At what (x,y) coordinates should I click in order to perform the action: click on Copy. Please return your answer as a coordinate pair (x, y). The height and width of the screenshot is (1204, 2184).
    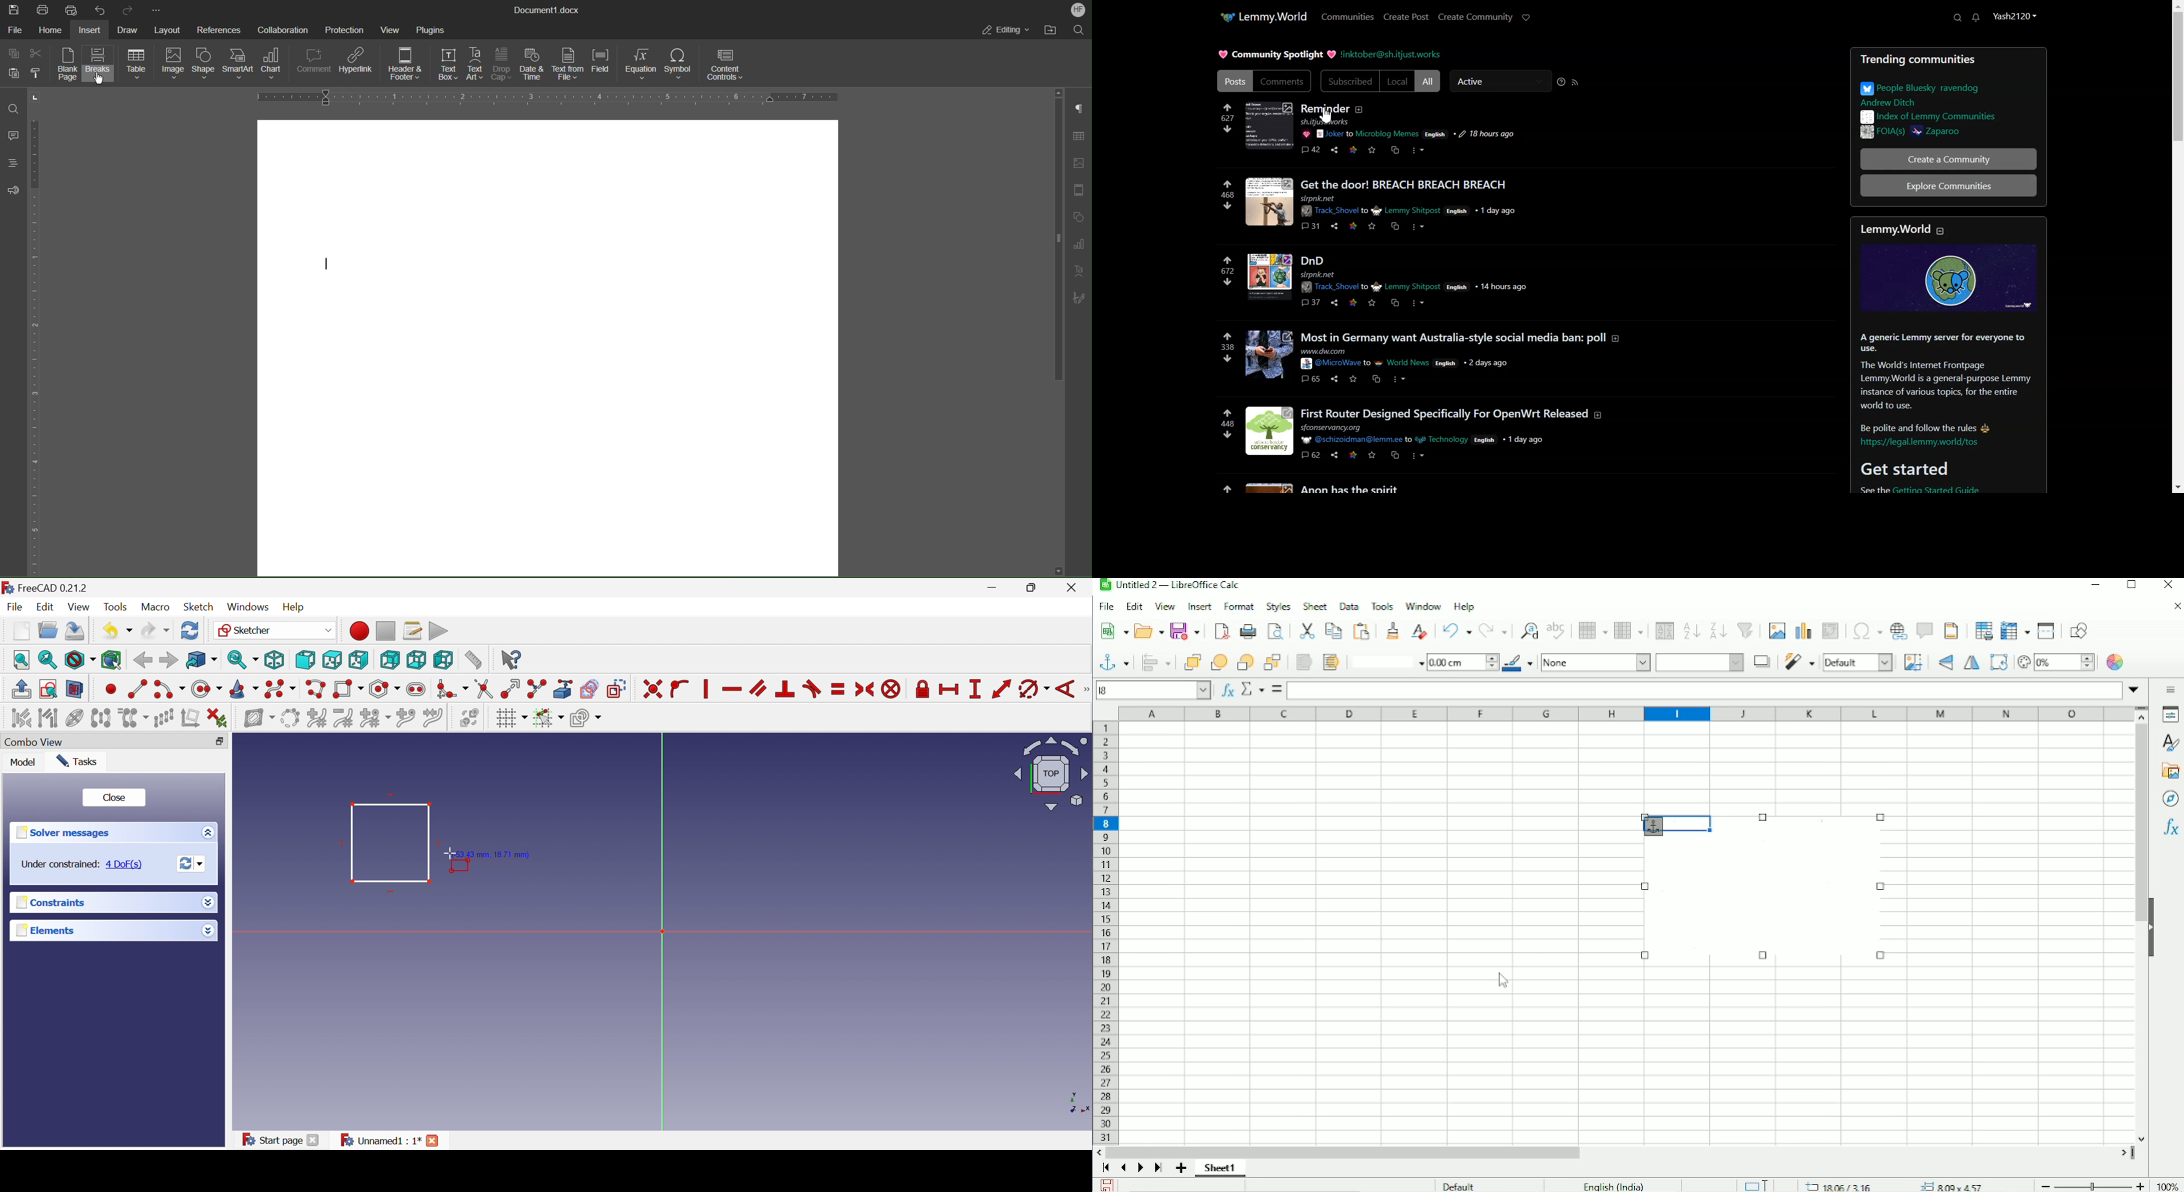
    Looking at the image, I should click on (1333, 630).